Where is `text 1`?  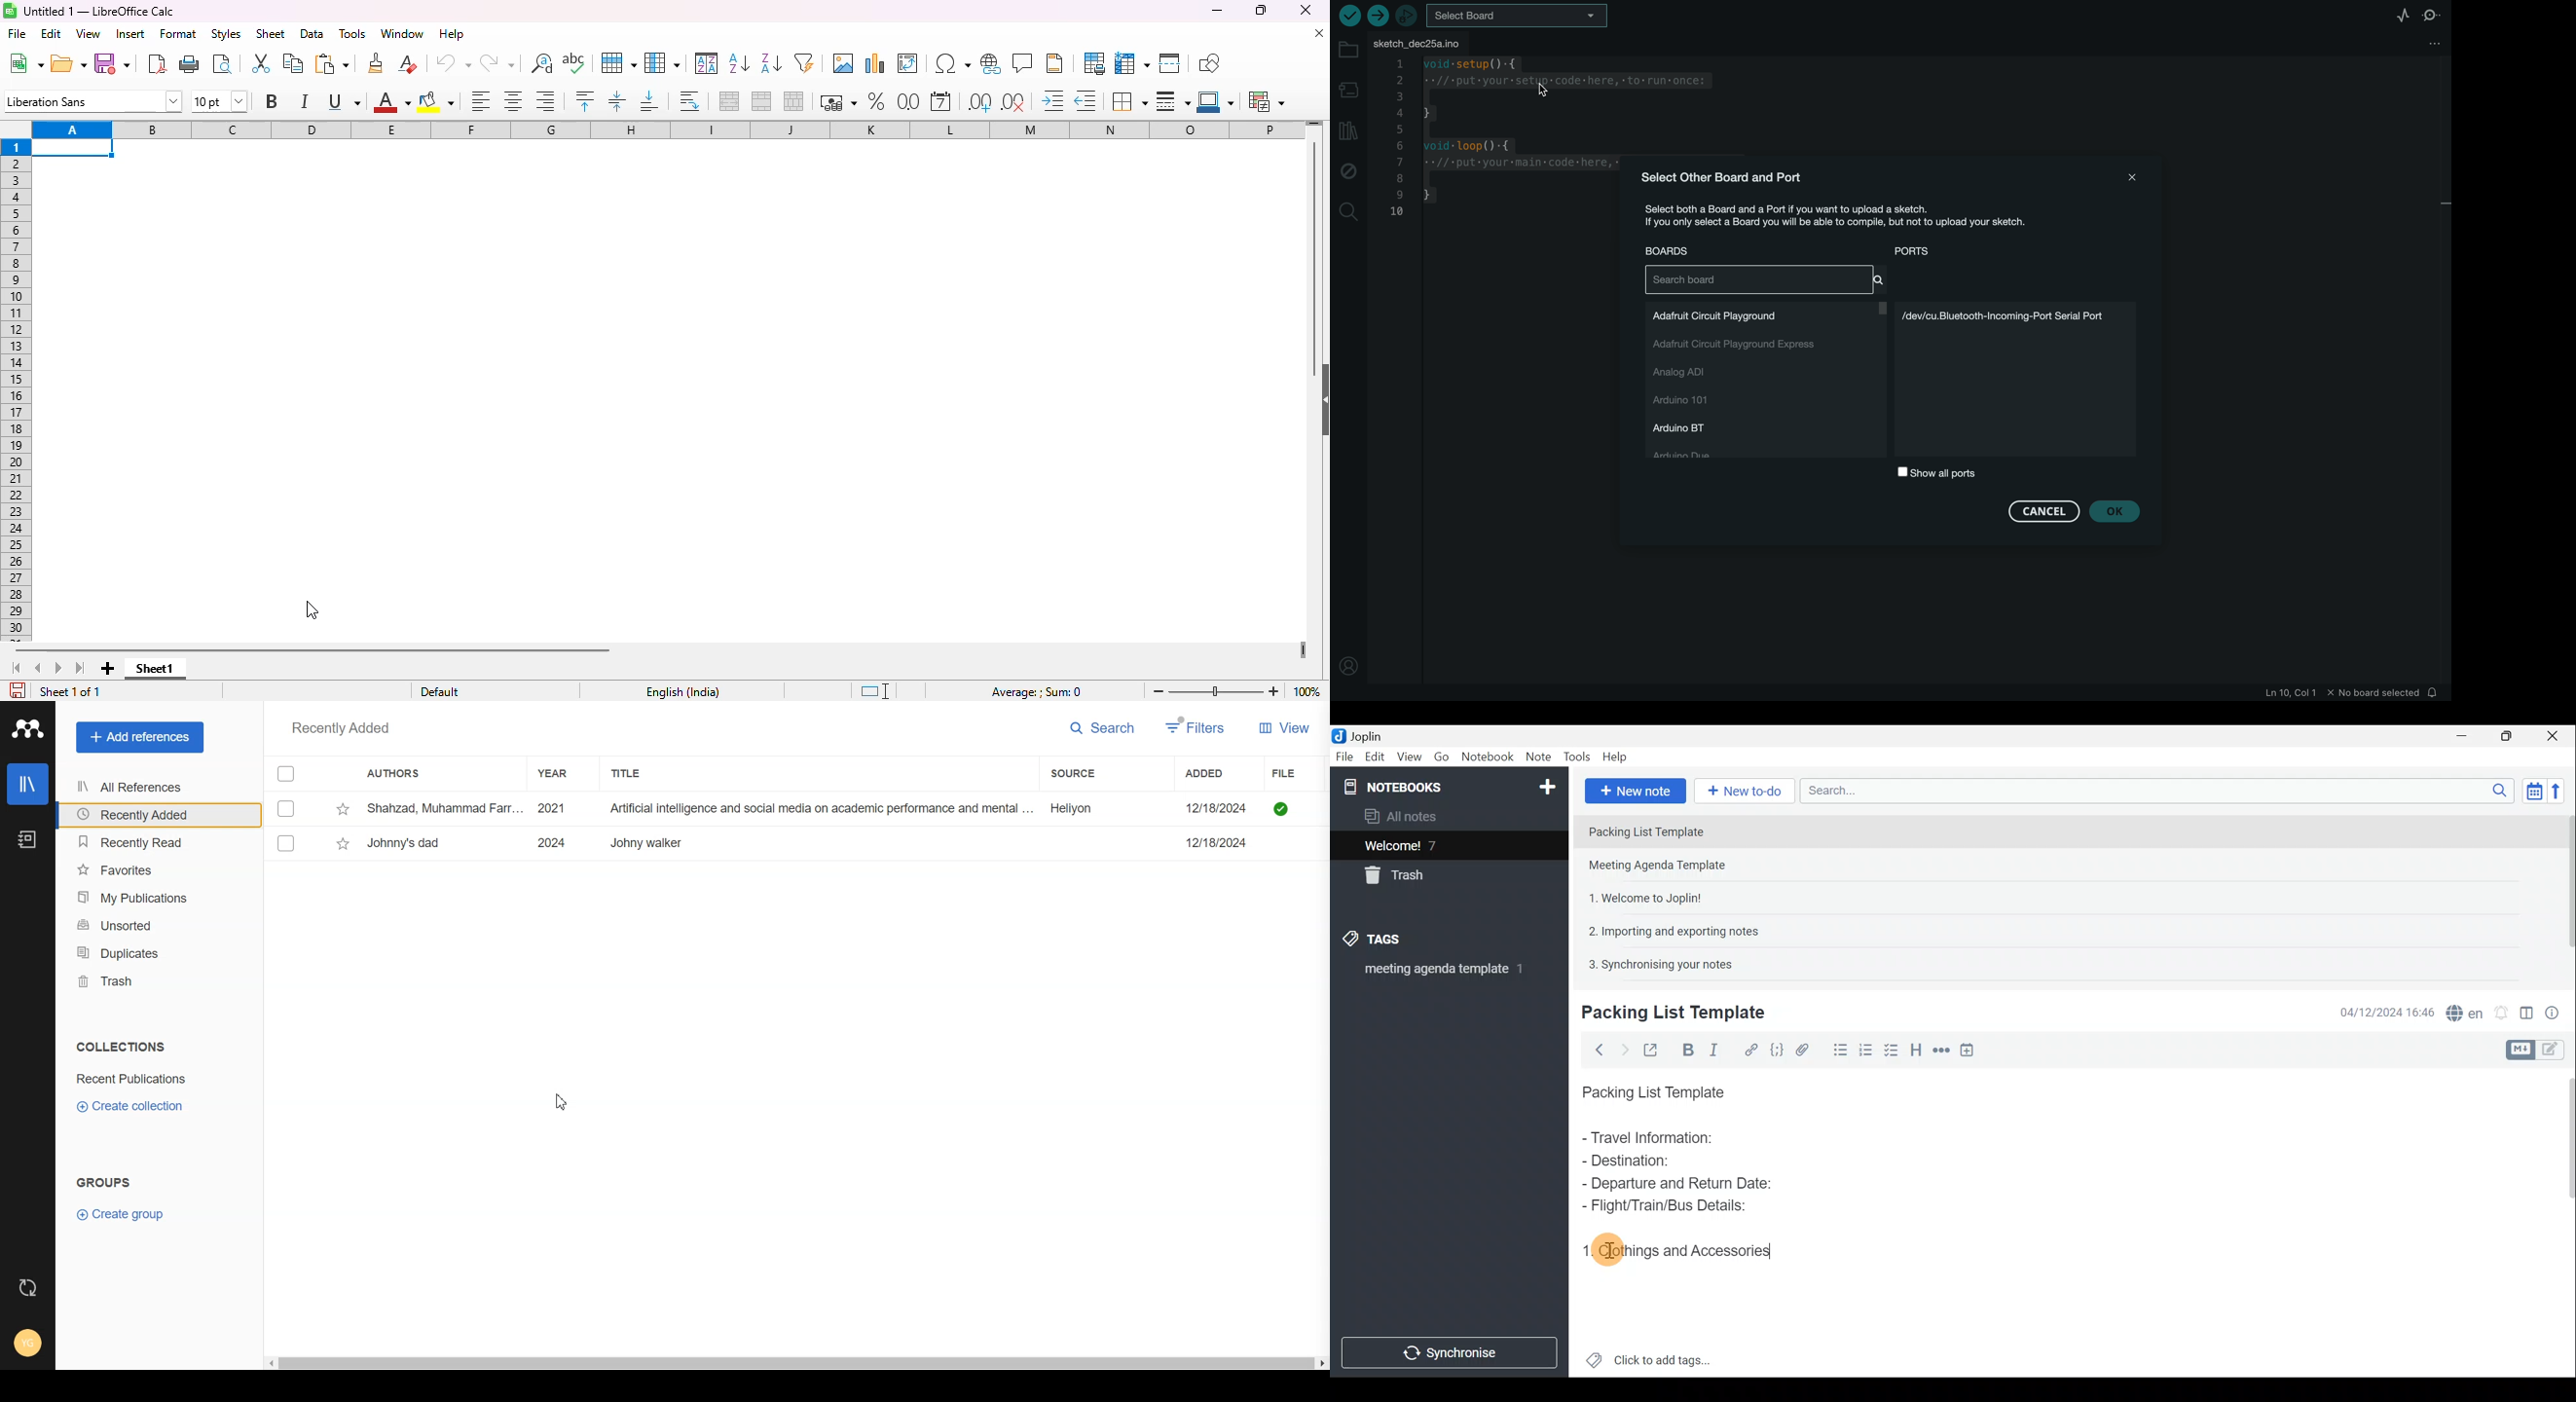 text 1 is located at coordinates (118, 1047).